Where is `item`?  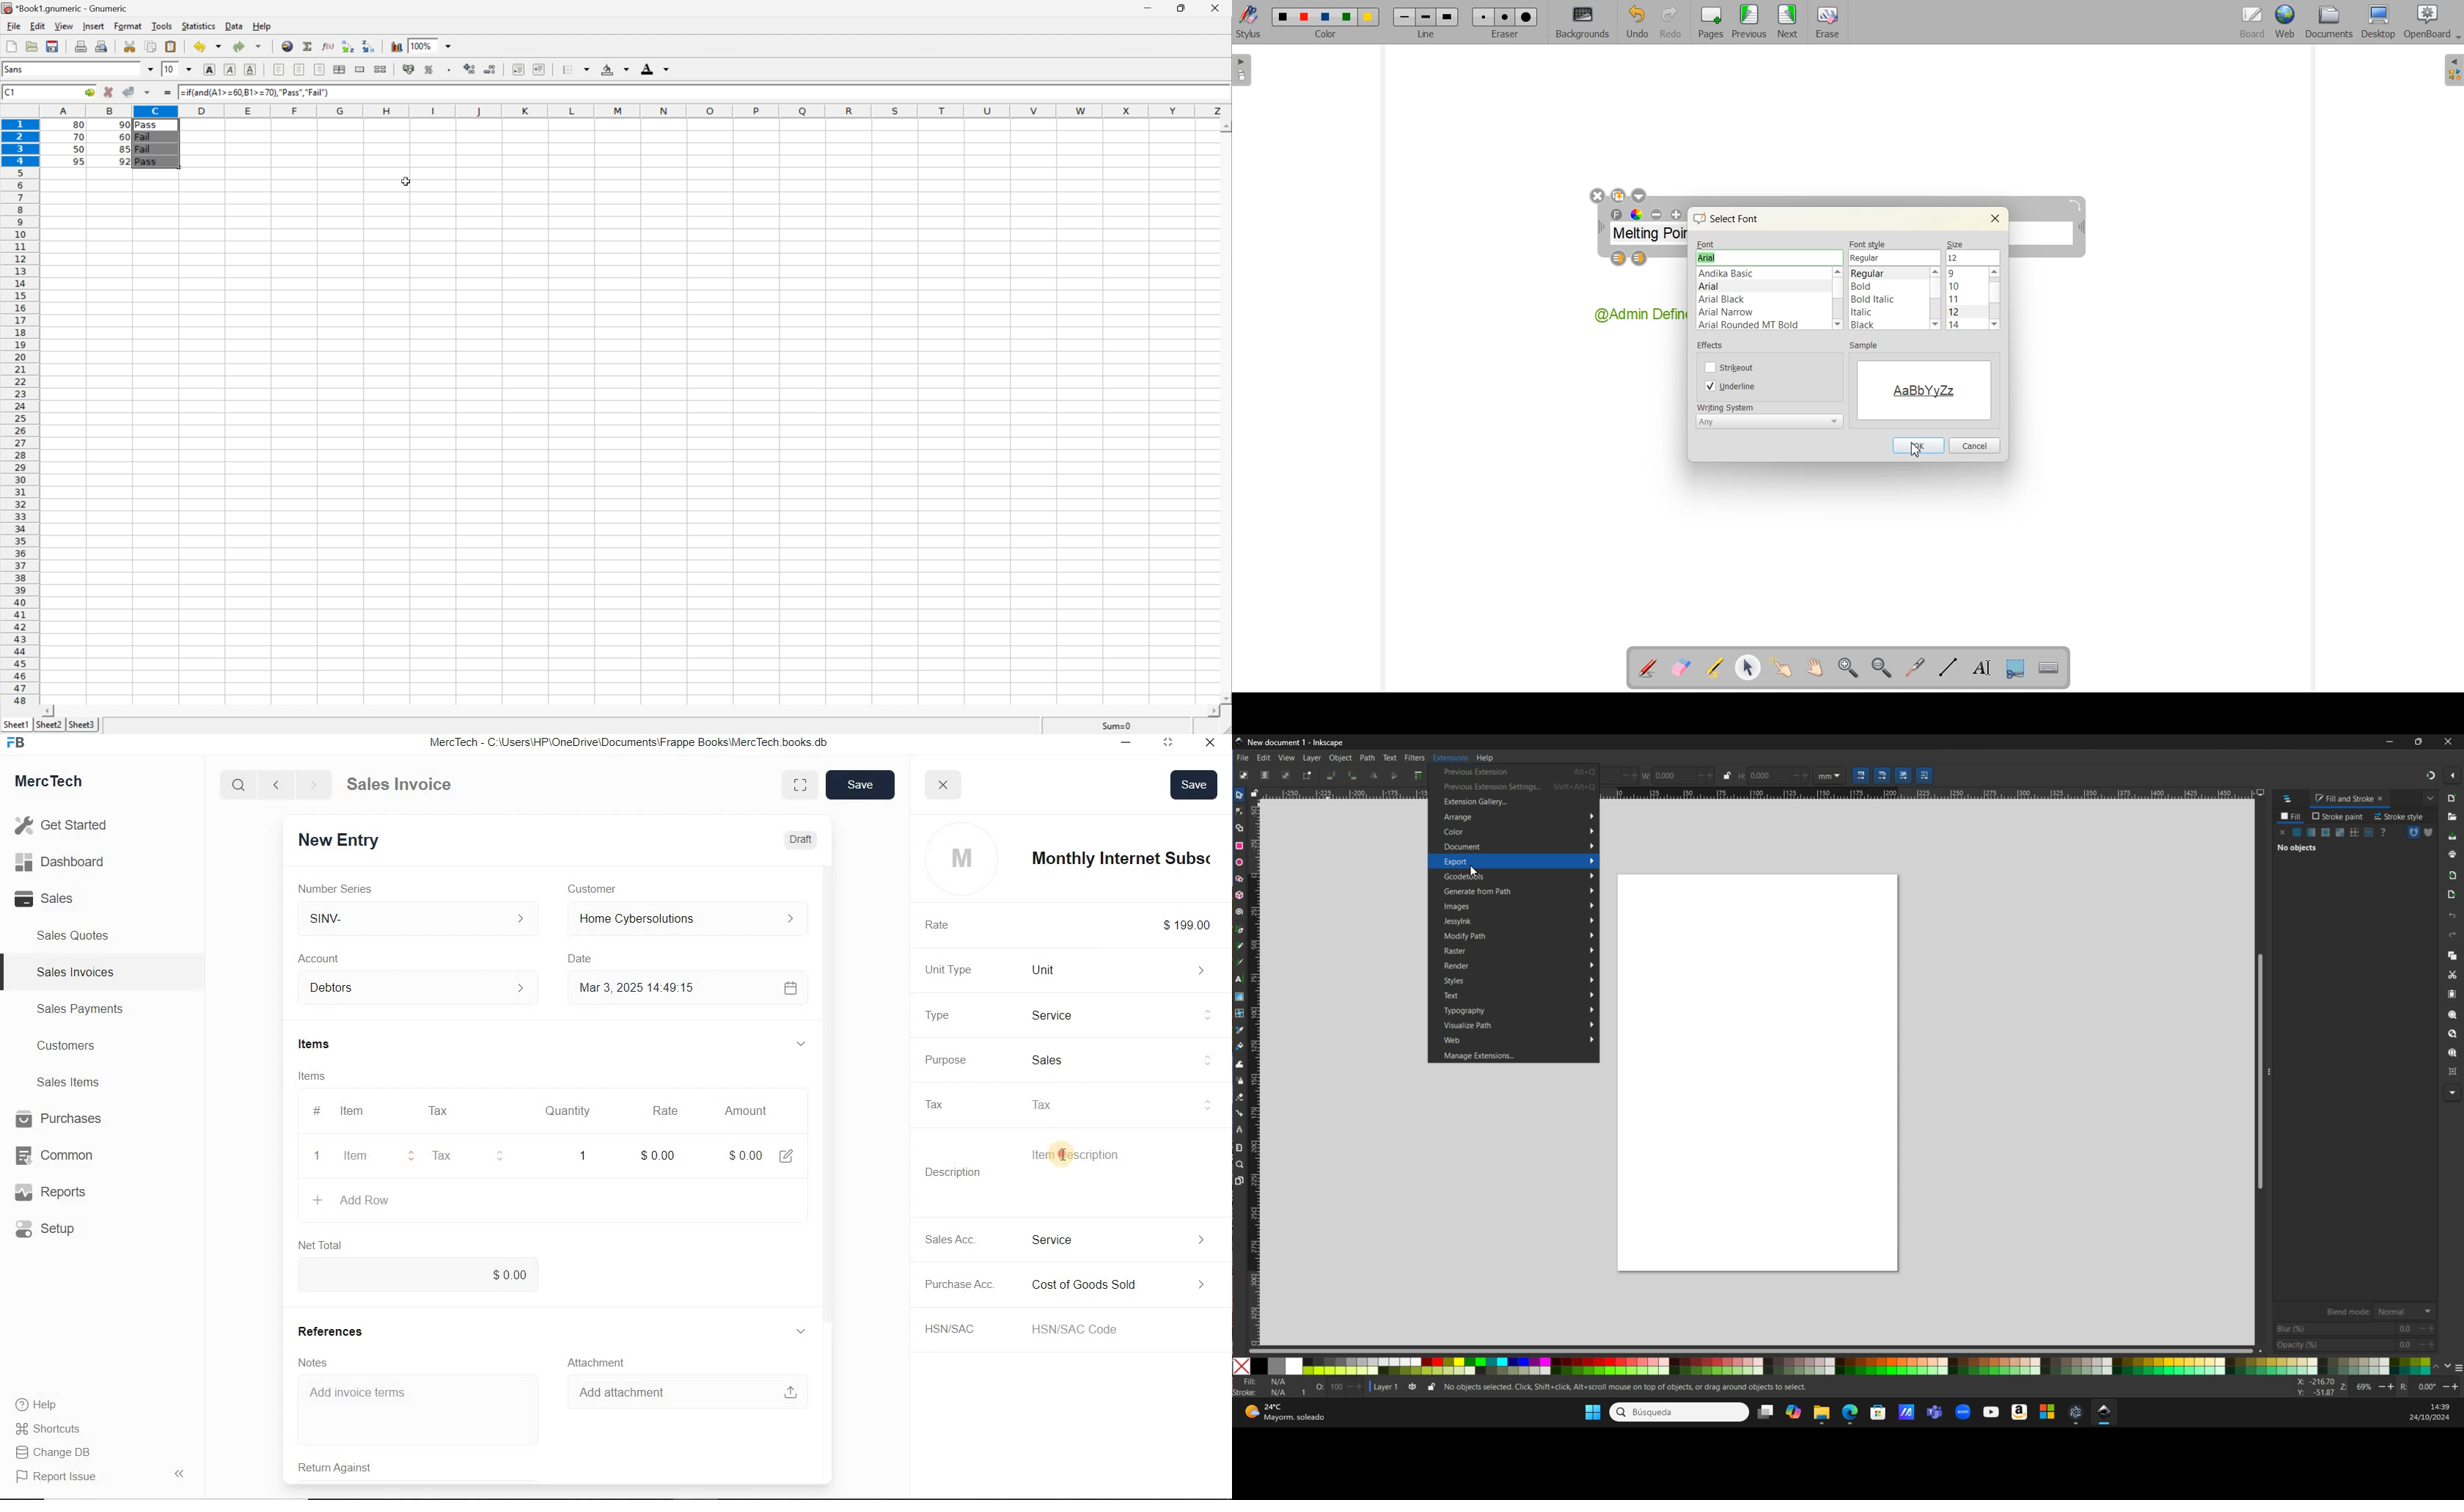
item is located at coordinates (359, 1157).